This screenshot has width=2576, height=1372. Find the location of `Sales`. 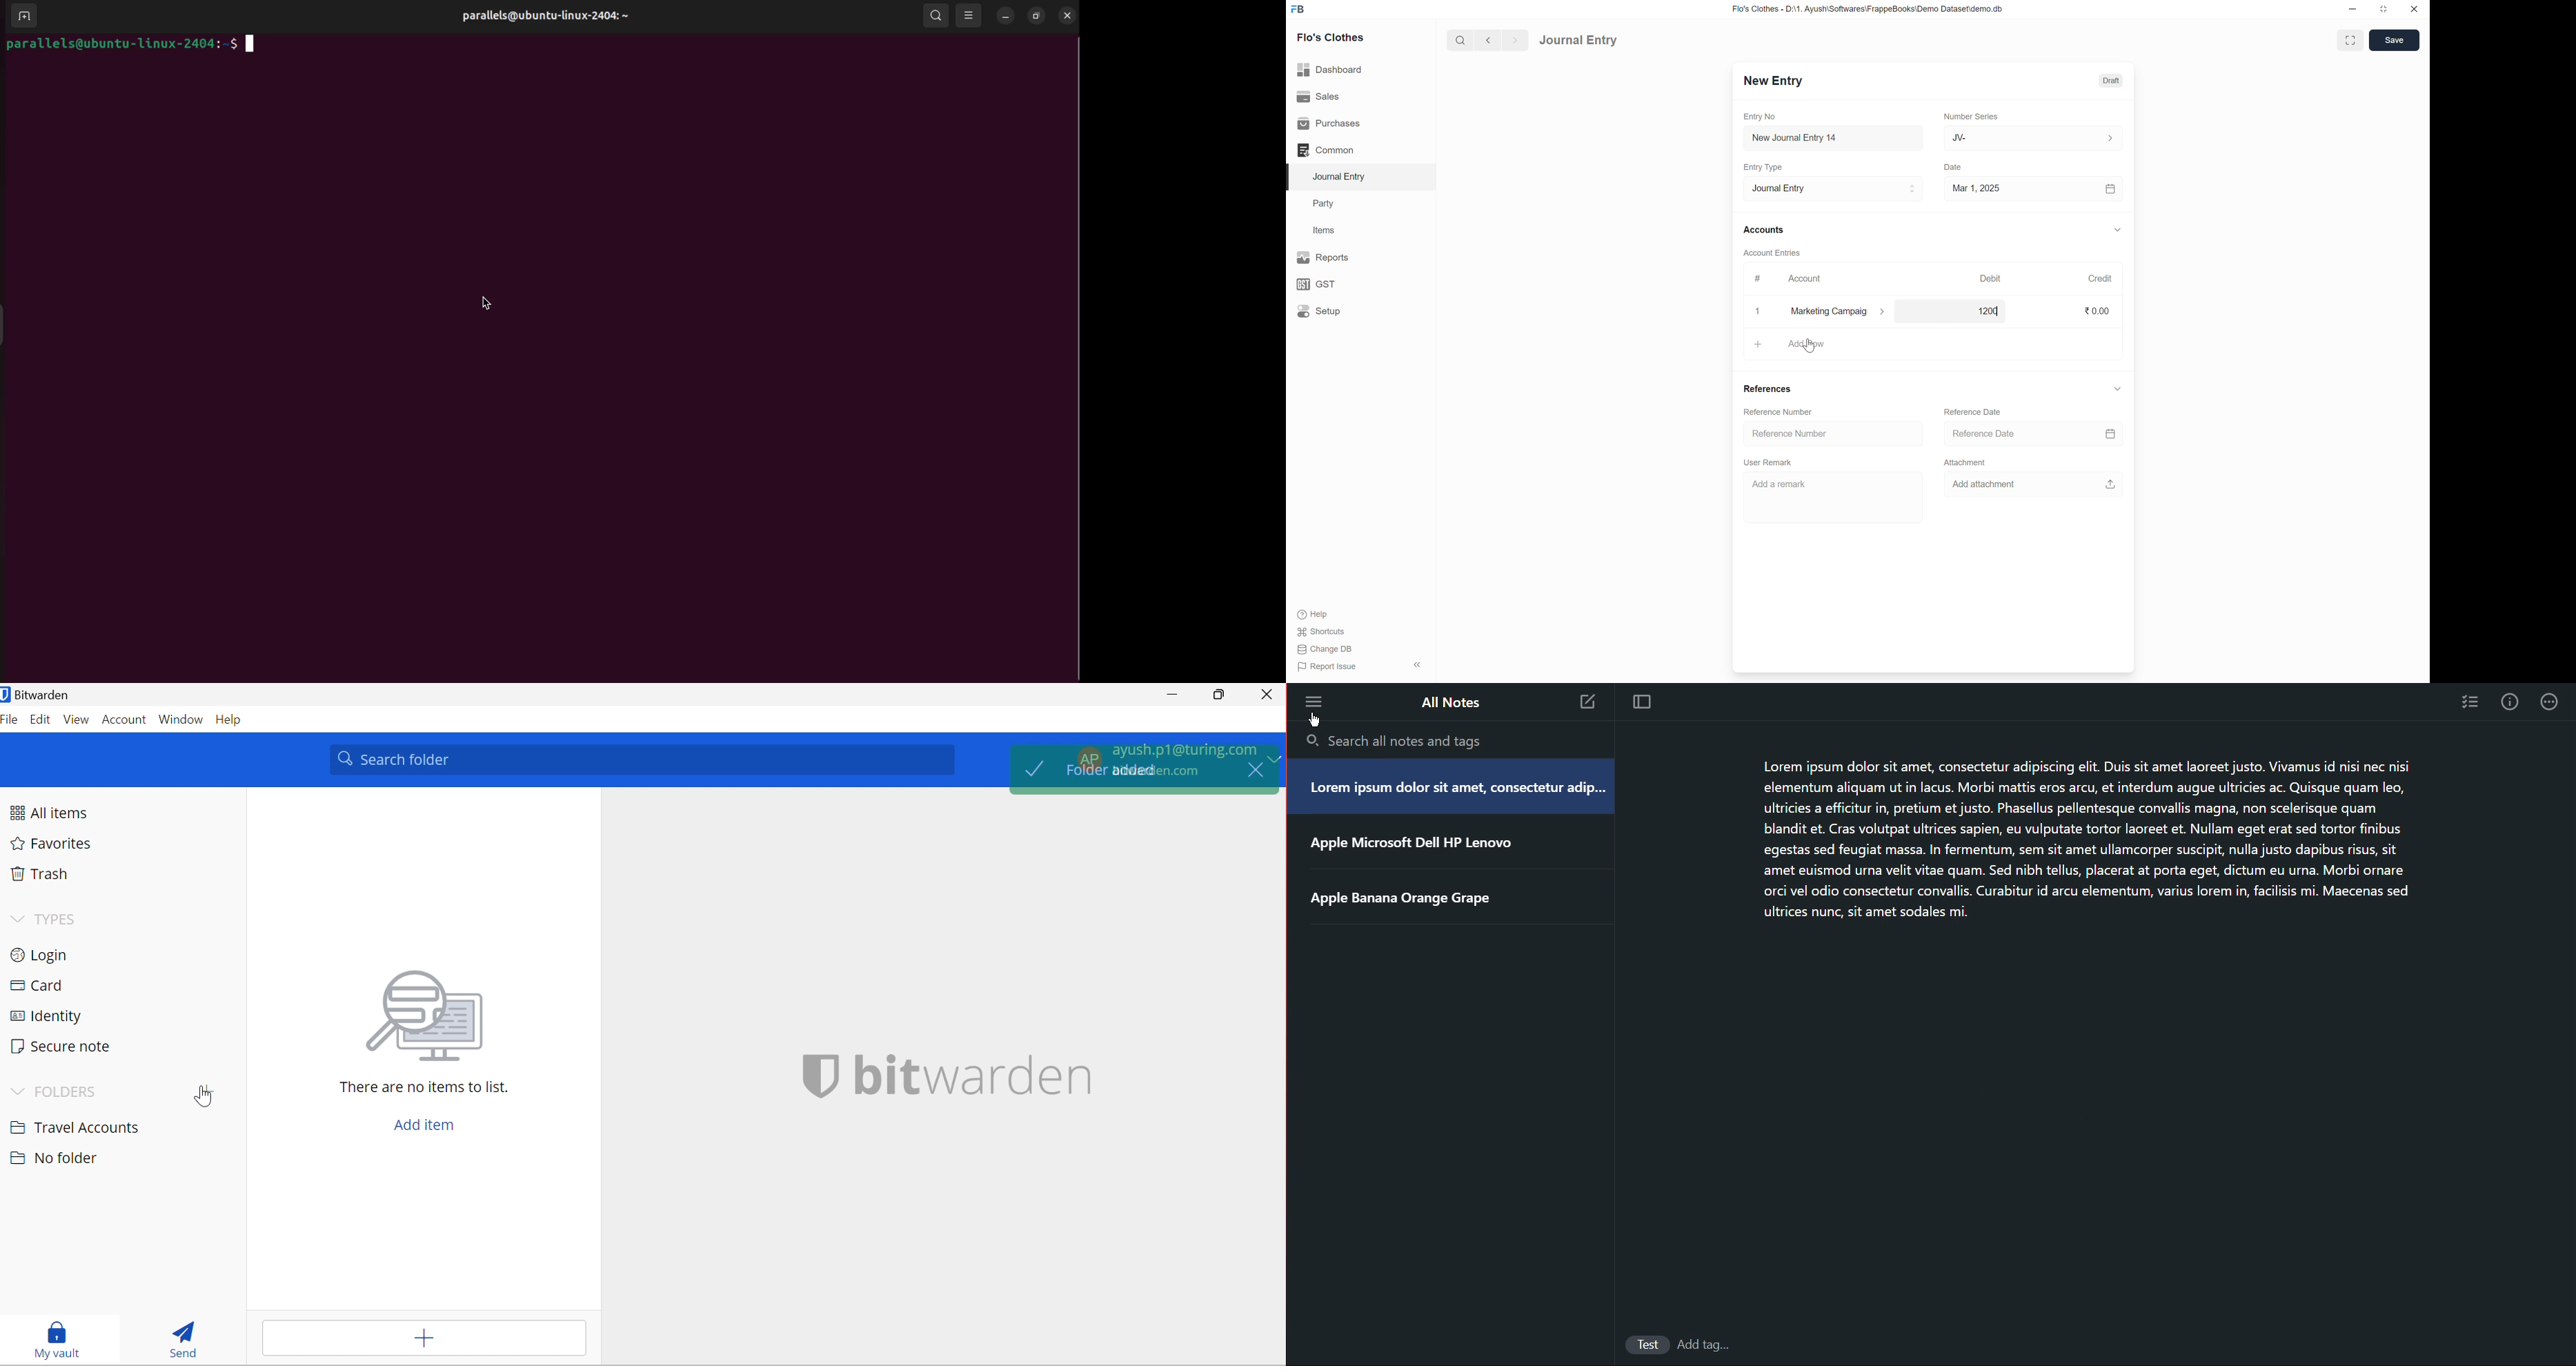

Sales is located at coordinates (1318, 95).